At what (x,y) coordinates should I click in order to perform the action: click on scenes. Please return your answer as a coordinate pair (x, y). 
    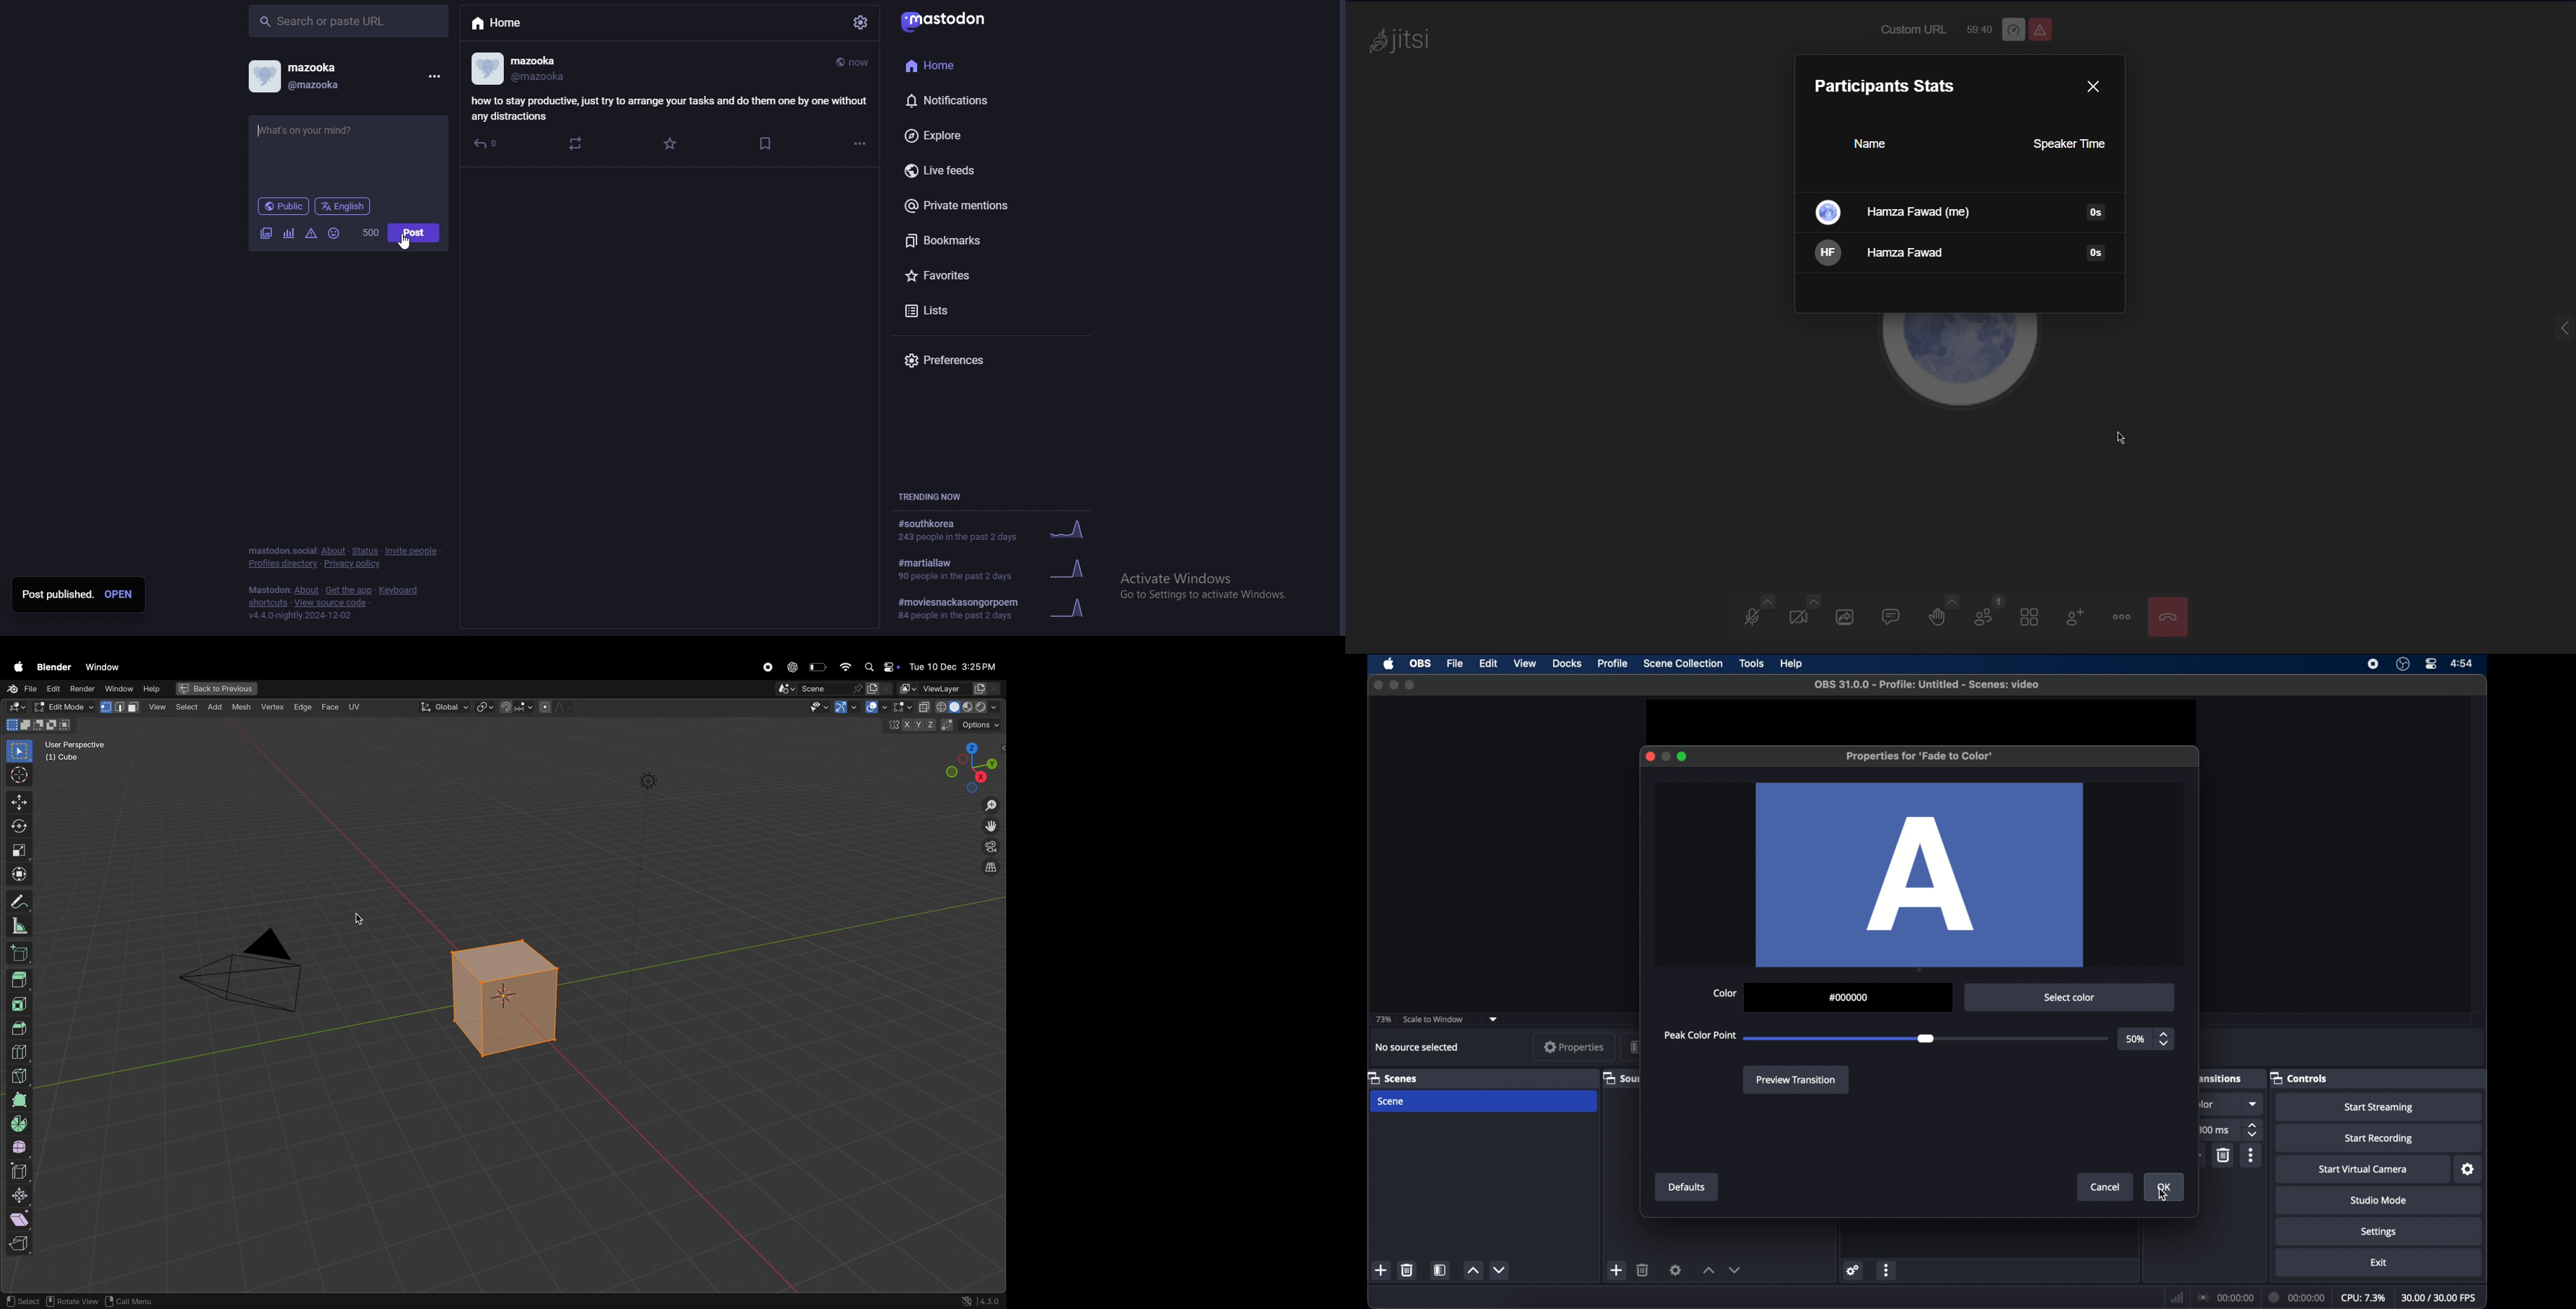
    Looking at the image, I should click on (1392, 1078).